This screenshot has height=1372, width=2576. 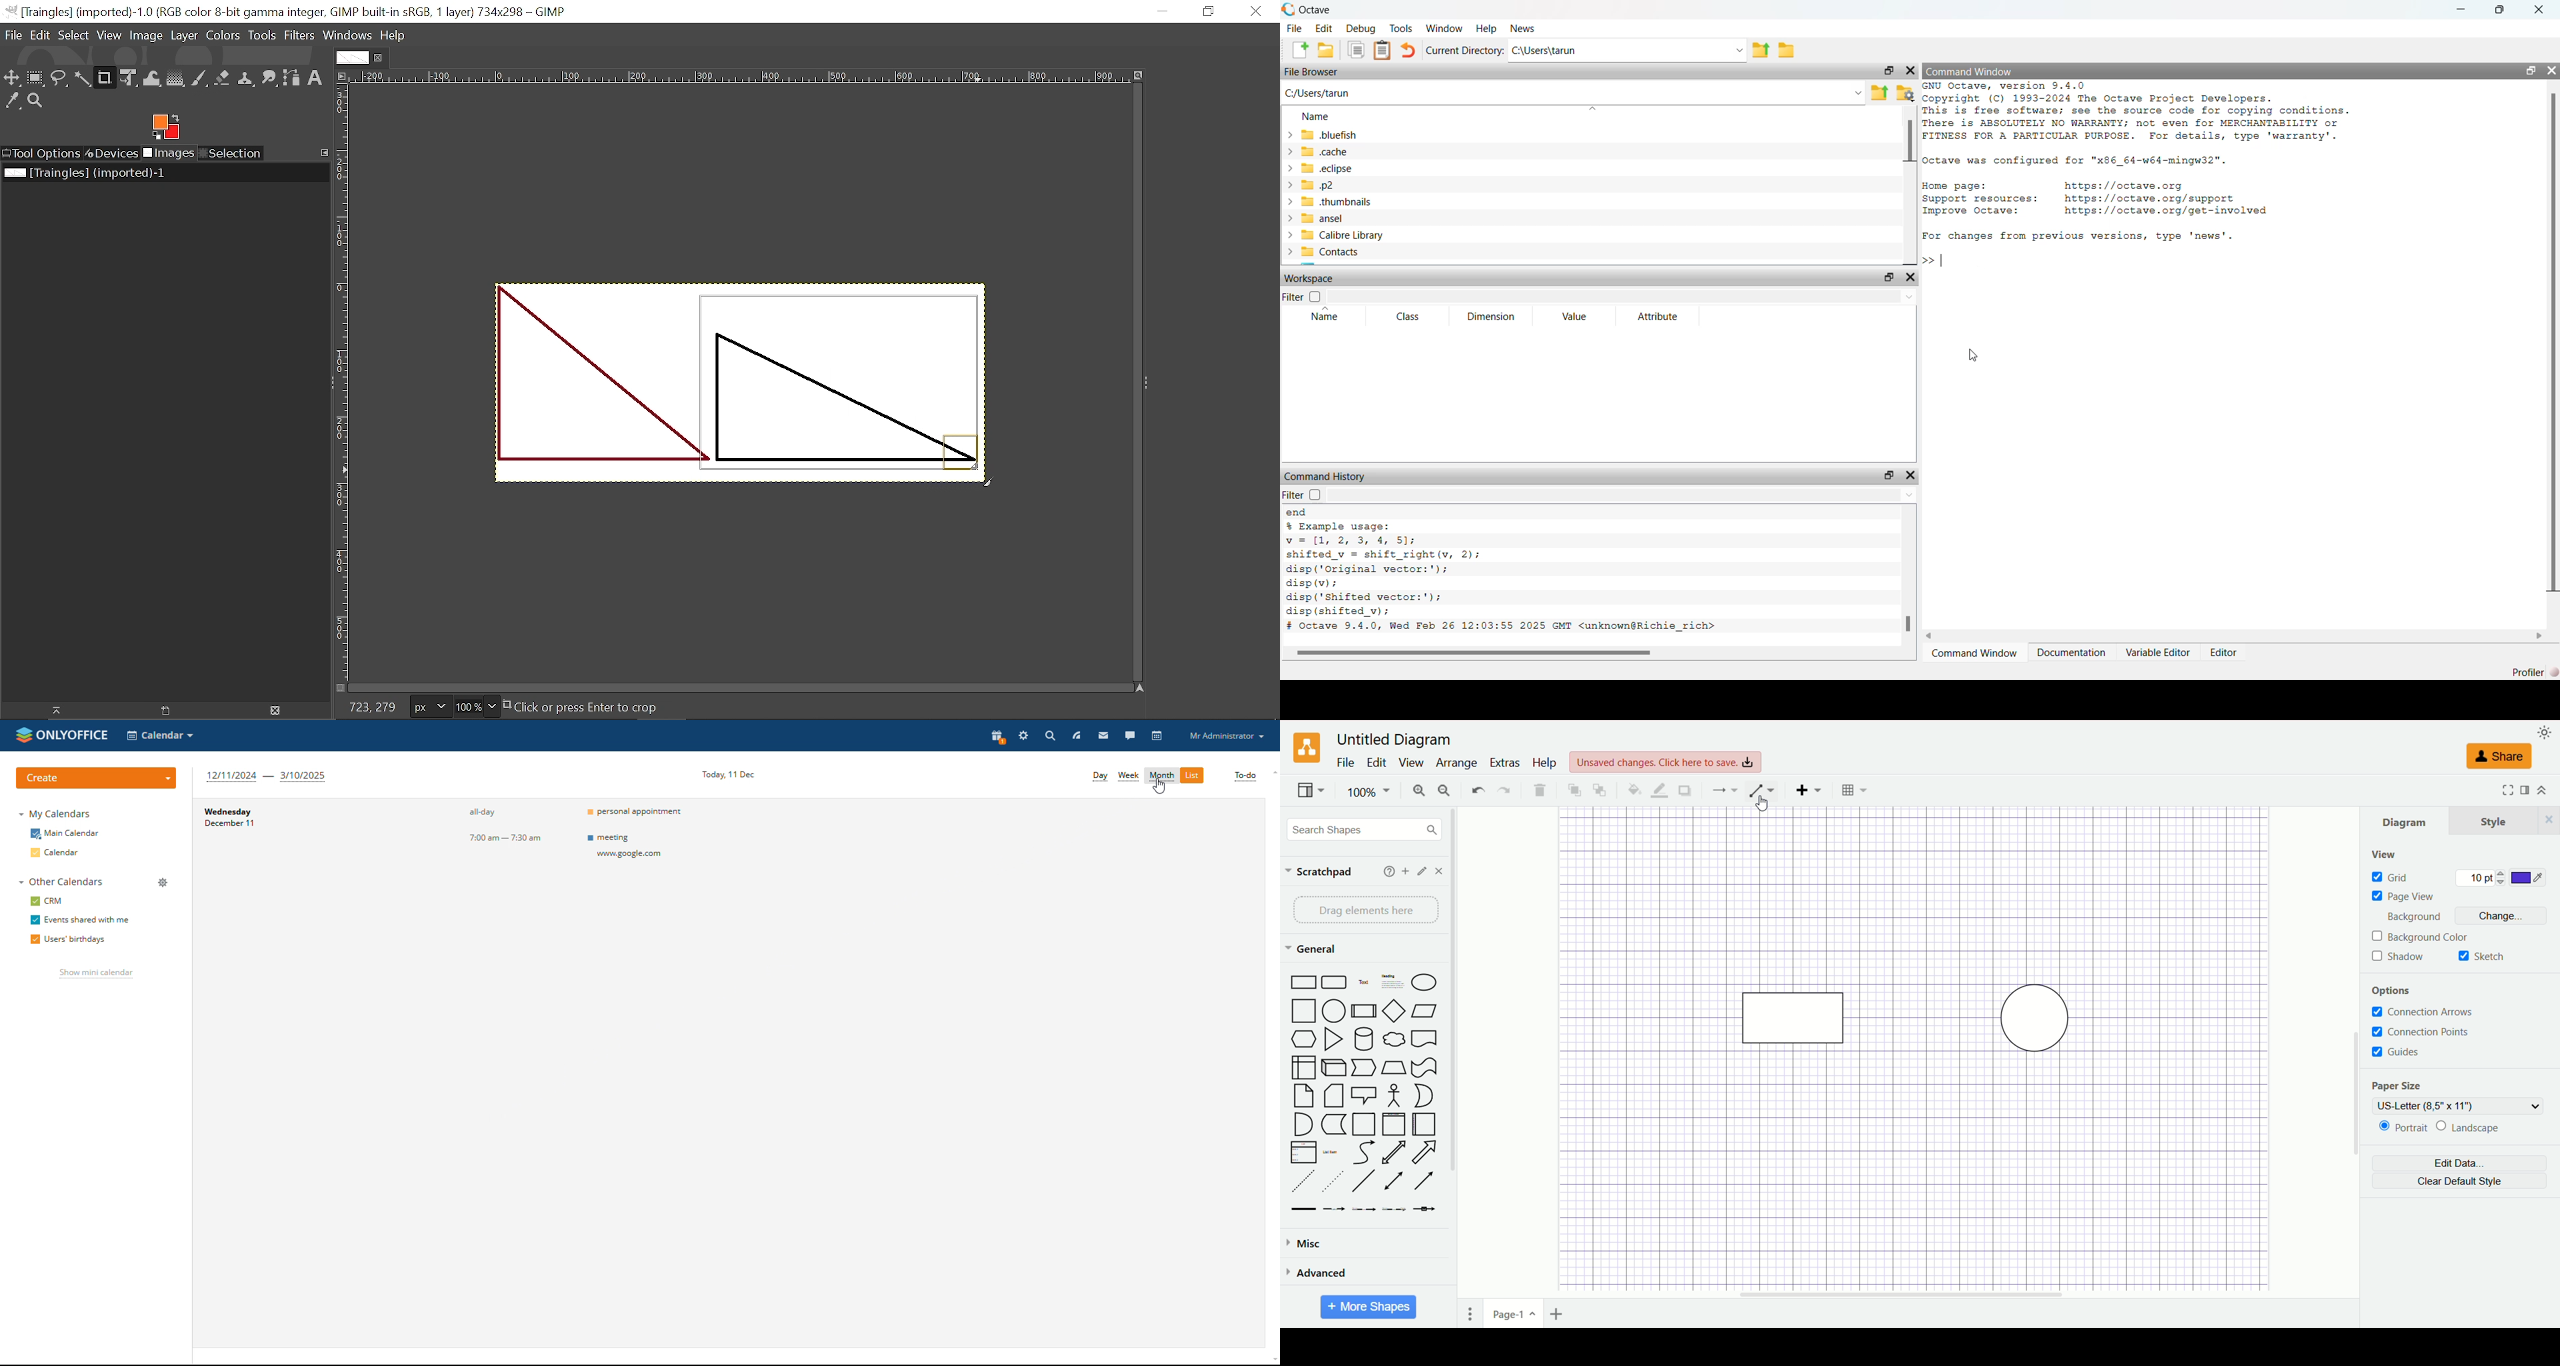 What do you see at coordinates (145, 36) in the screenshot?
I see `Image` at bounding box center [145, 36].